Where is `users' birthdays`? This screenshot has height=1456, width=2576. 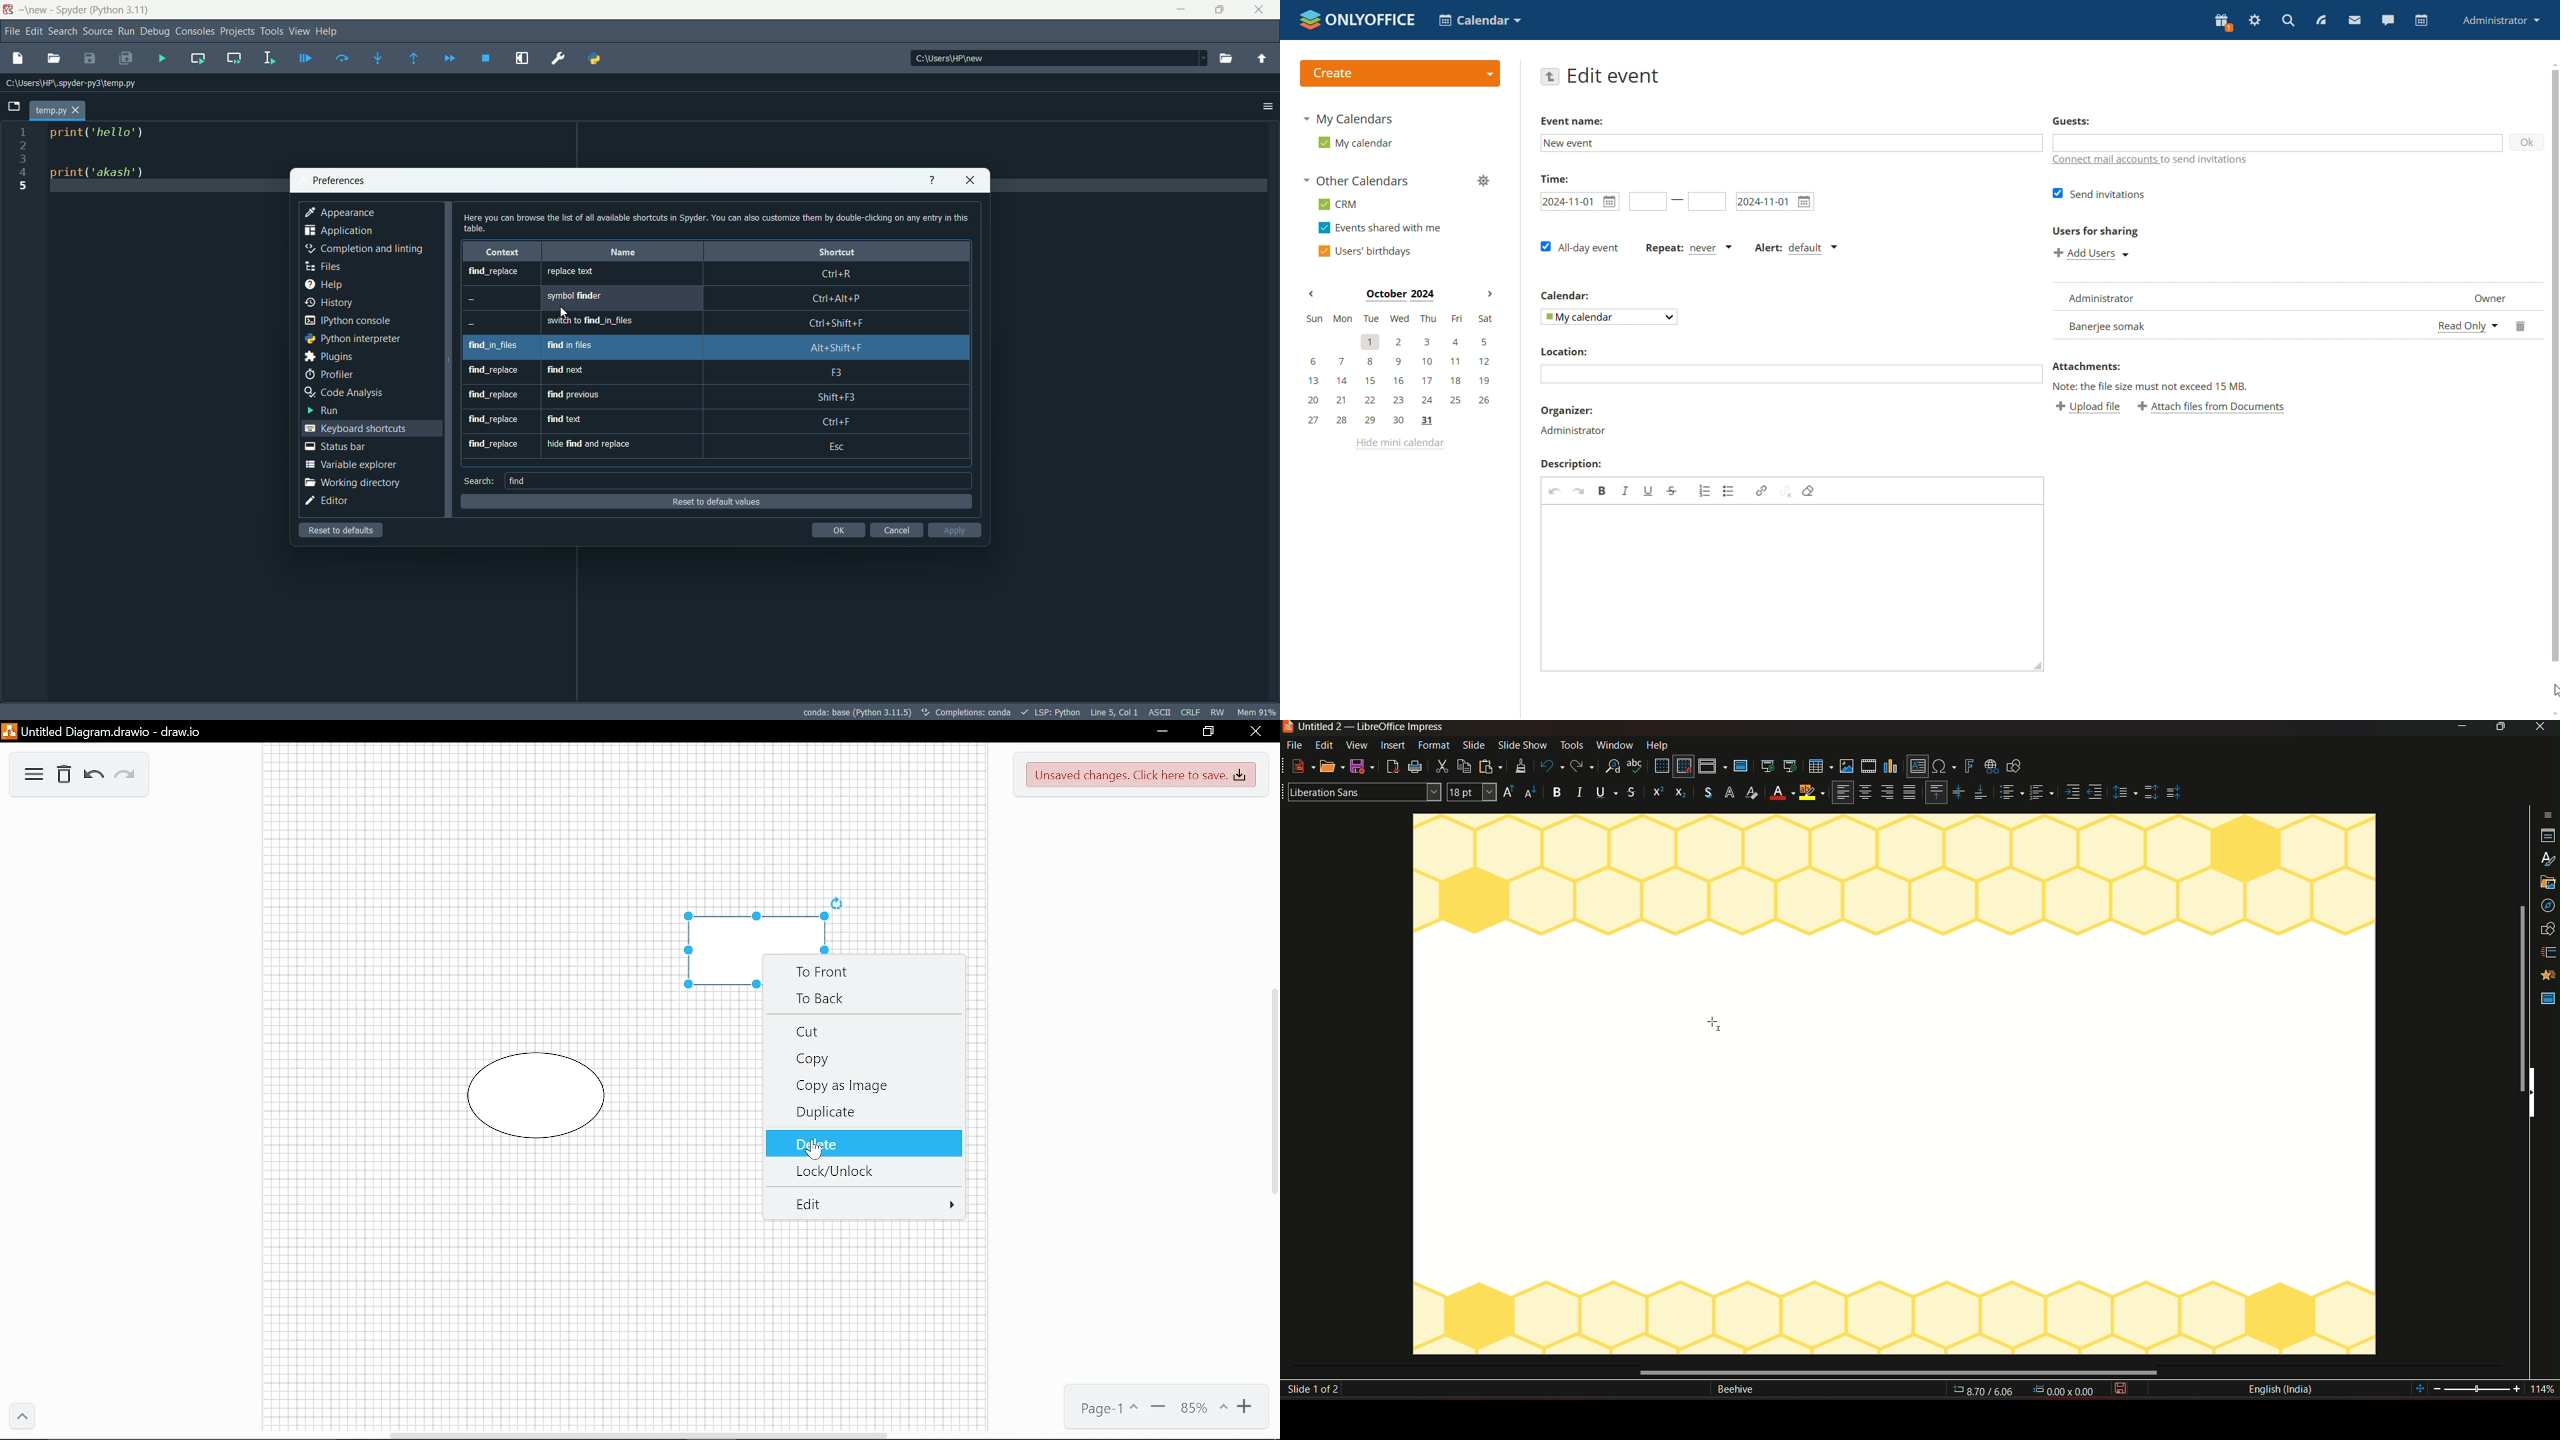
users' birthdays is located at coordinates (1368, 251).